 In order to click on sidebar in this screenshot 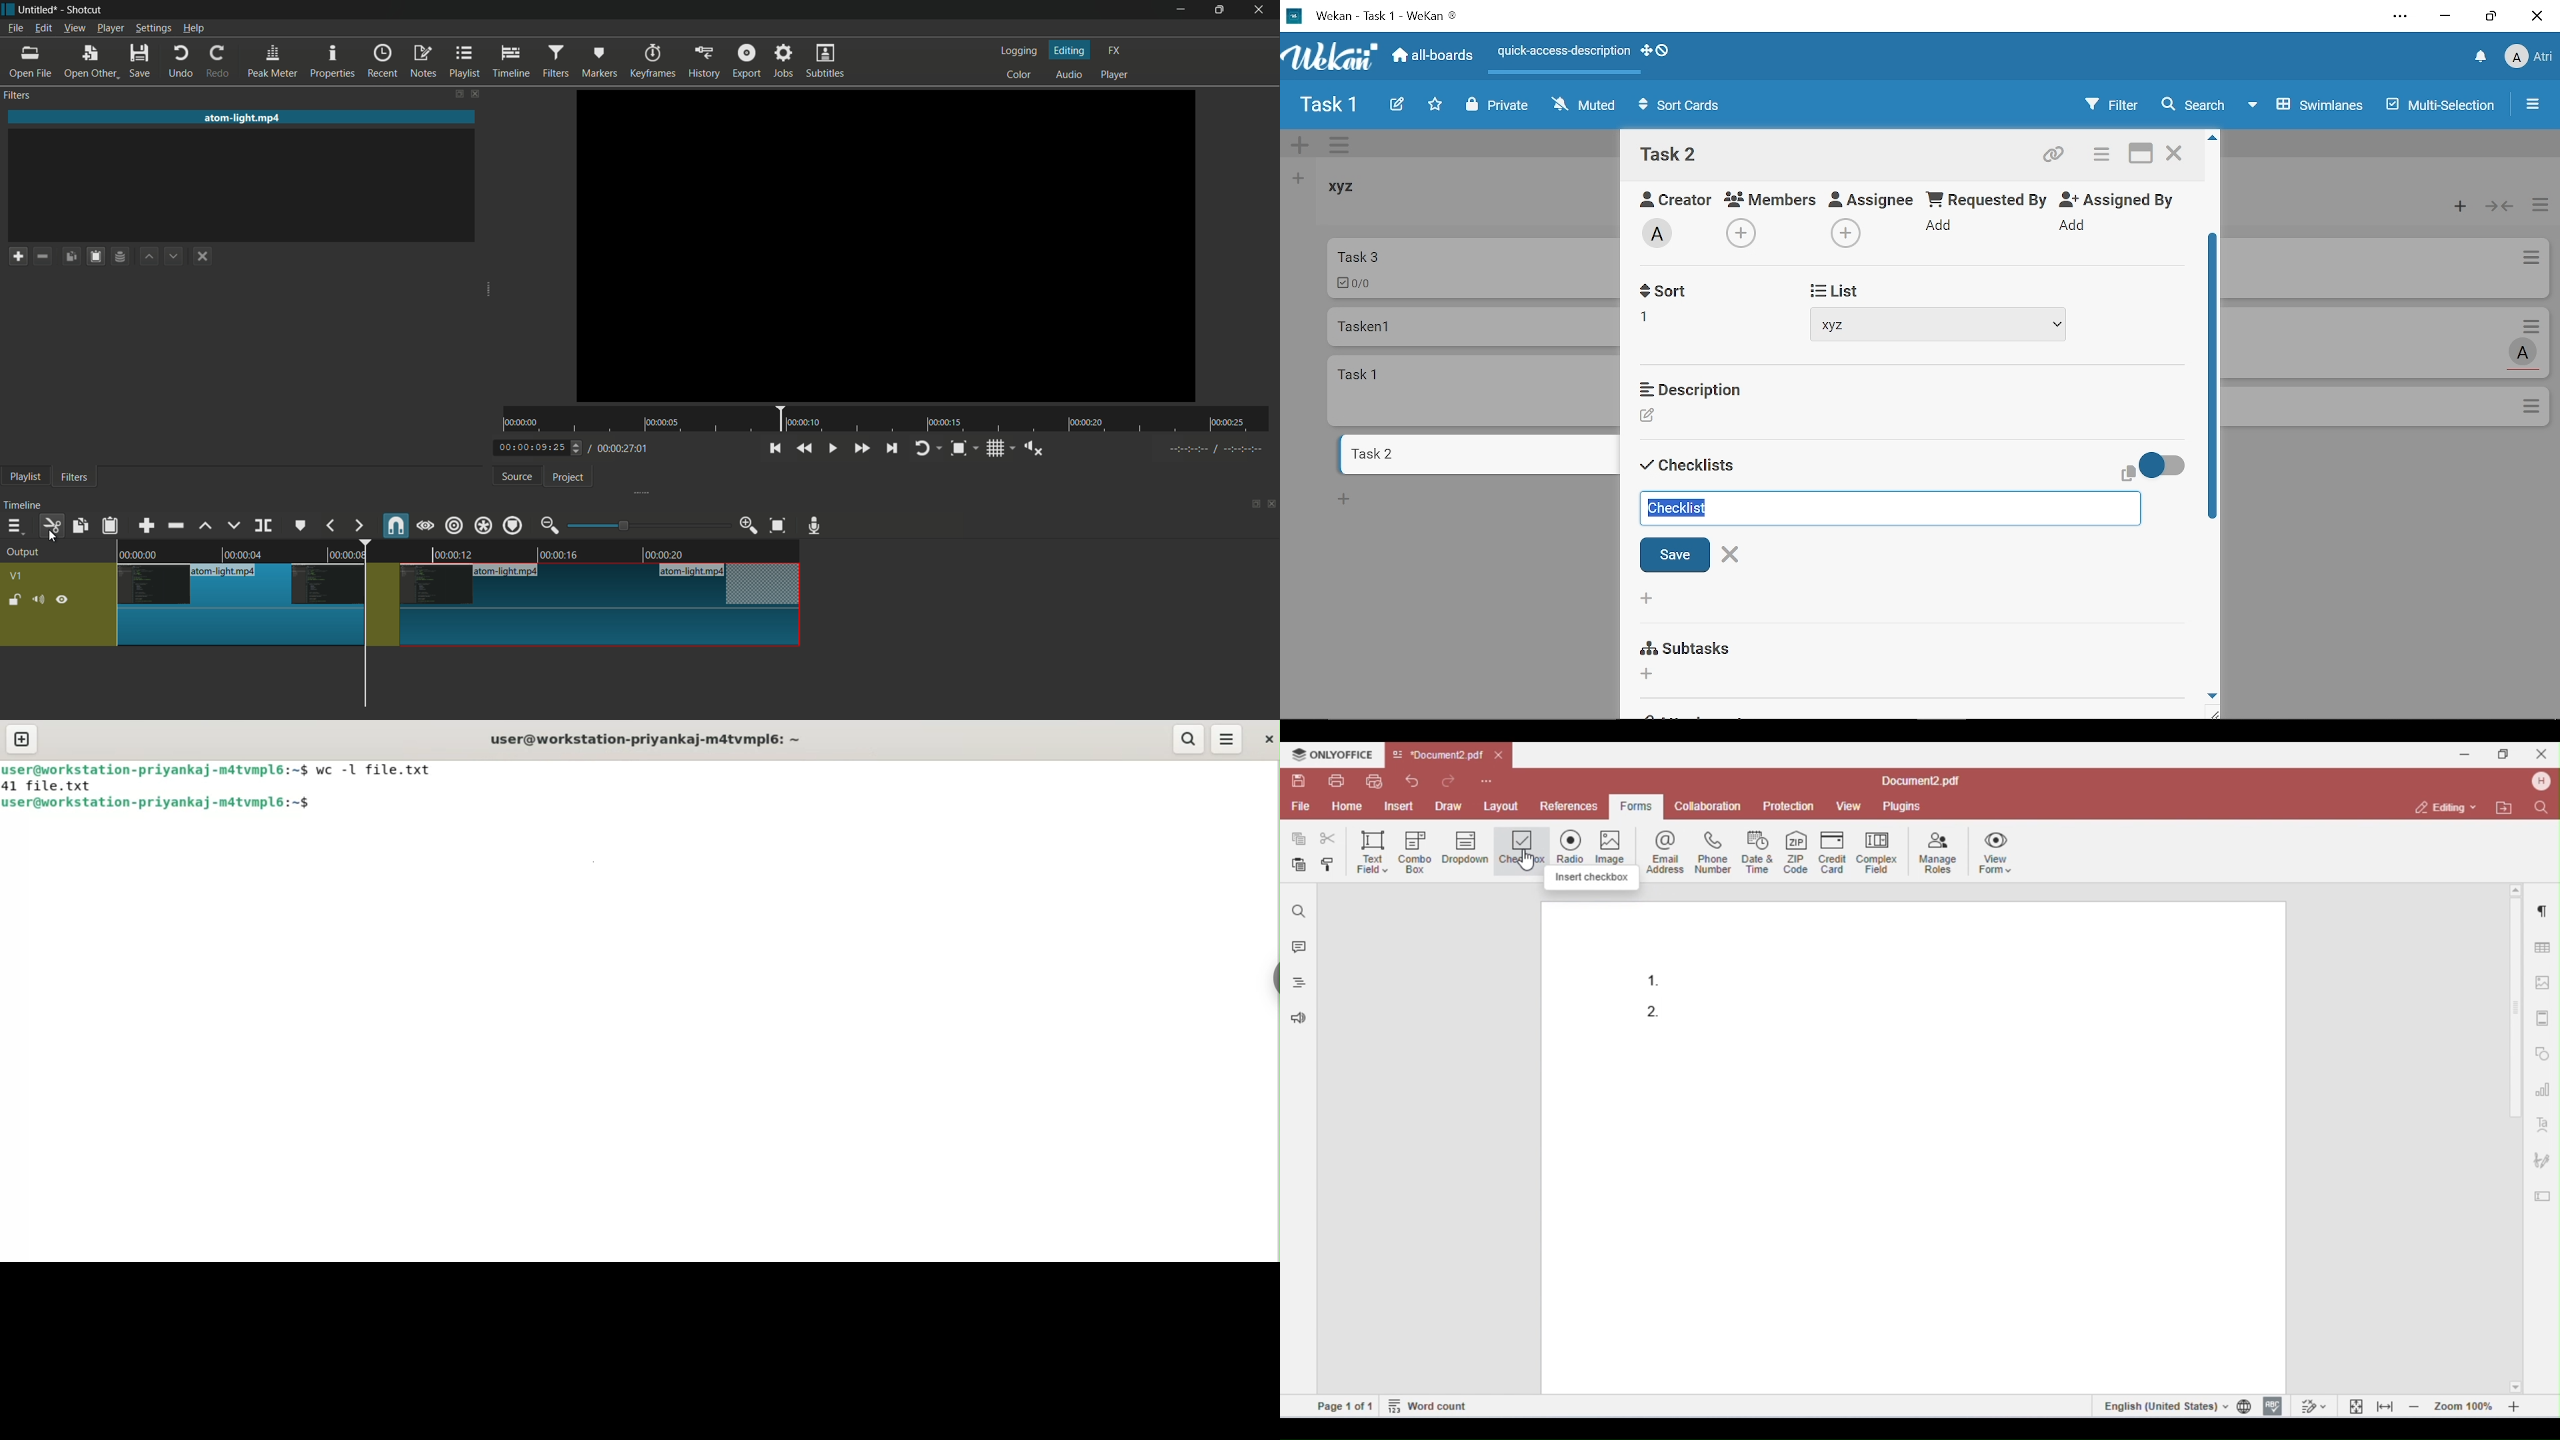, I will do `click(1272, 978)`.